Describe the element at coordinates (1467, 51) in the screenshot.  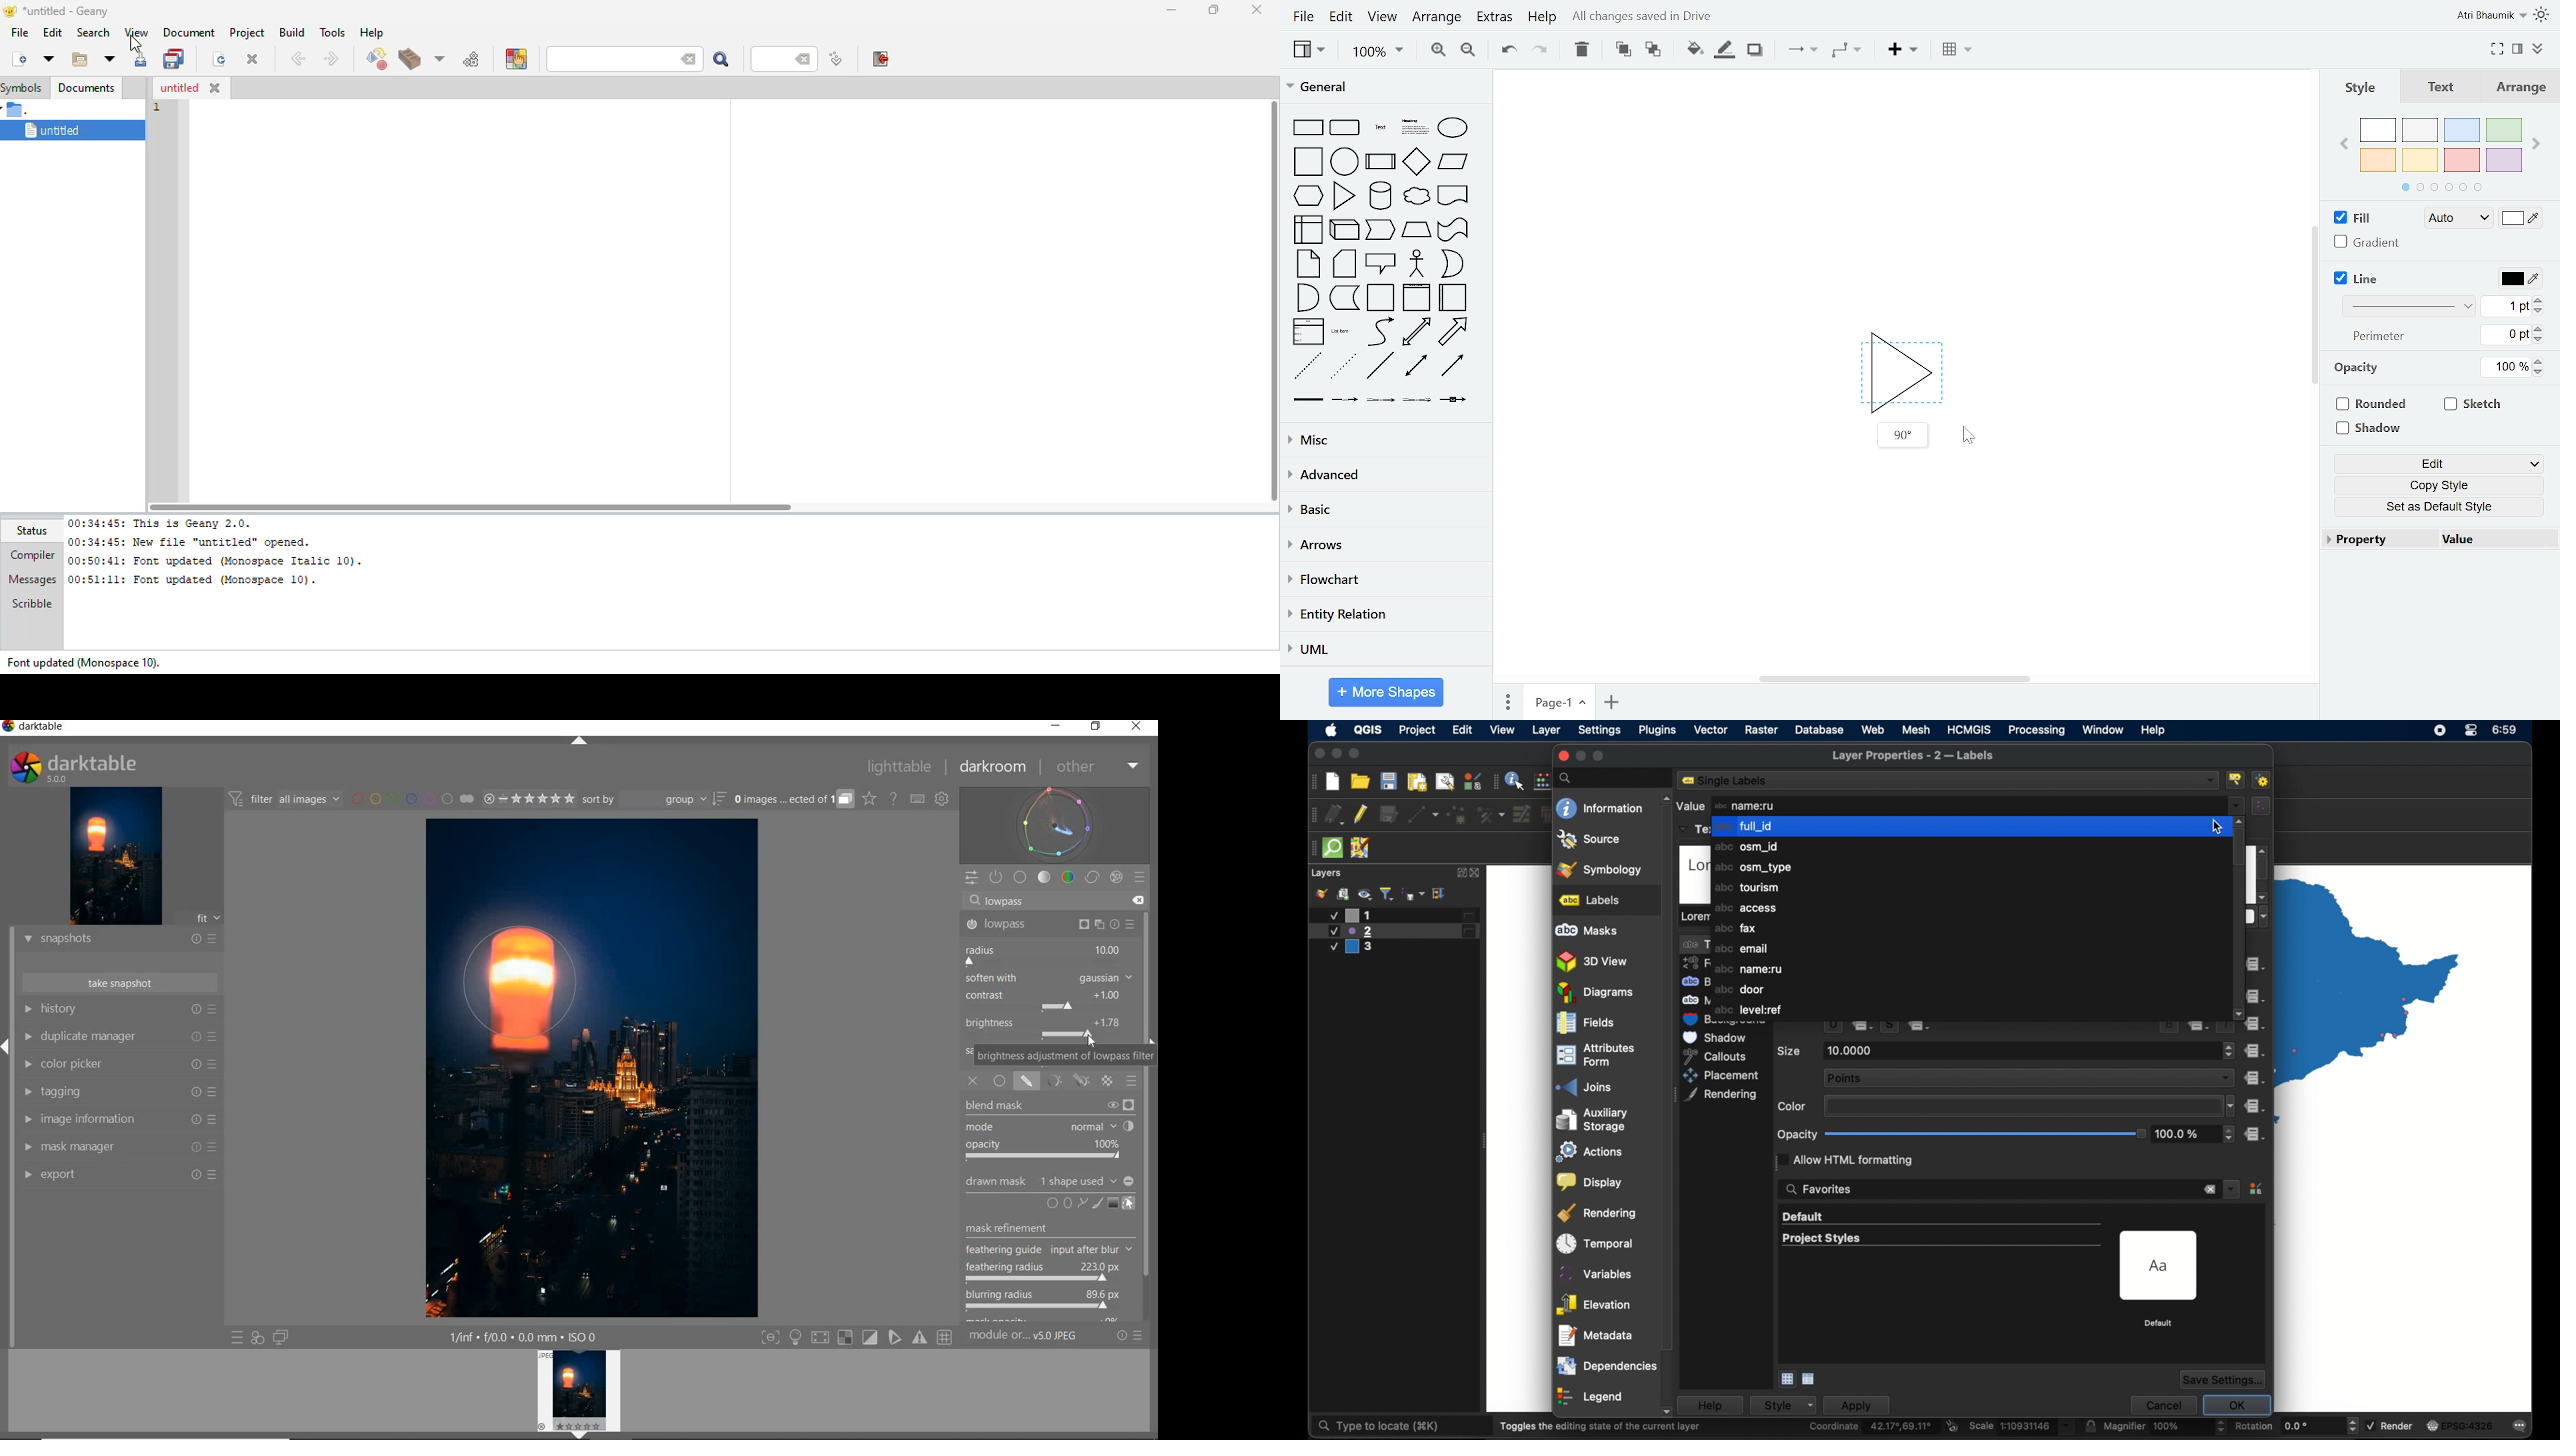
I see `zoom out` at that location.